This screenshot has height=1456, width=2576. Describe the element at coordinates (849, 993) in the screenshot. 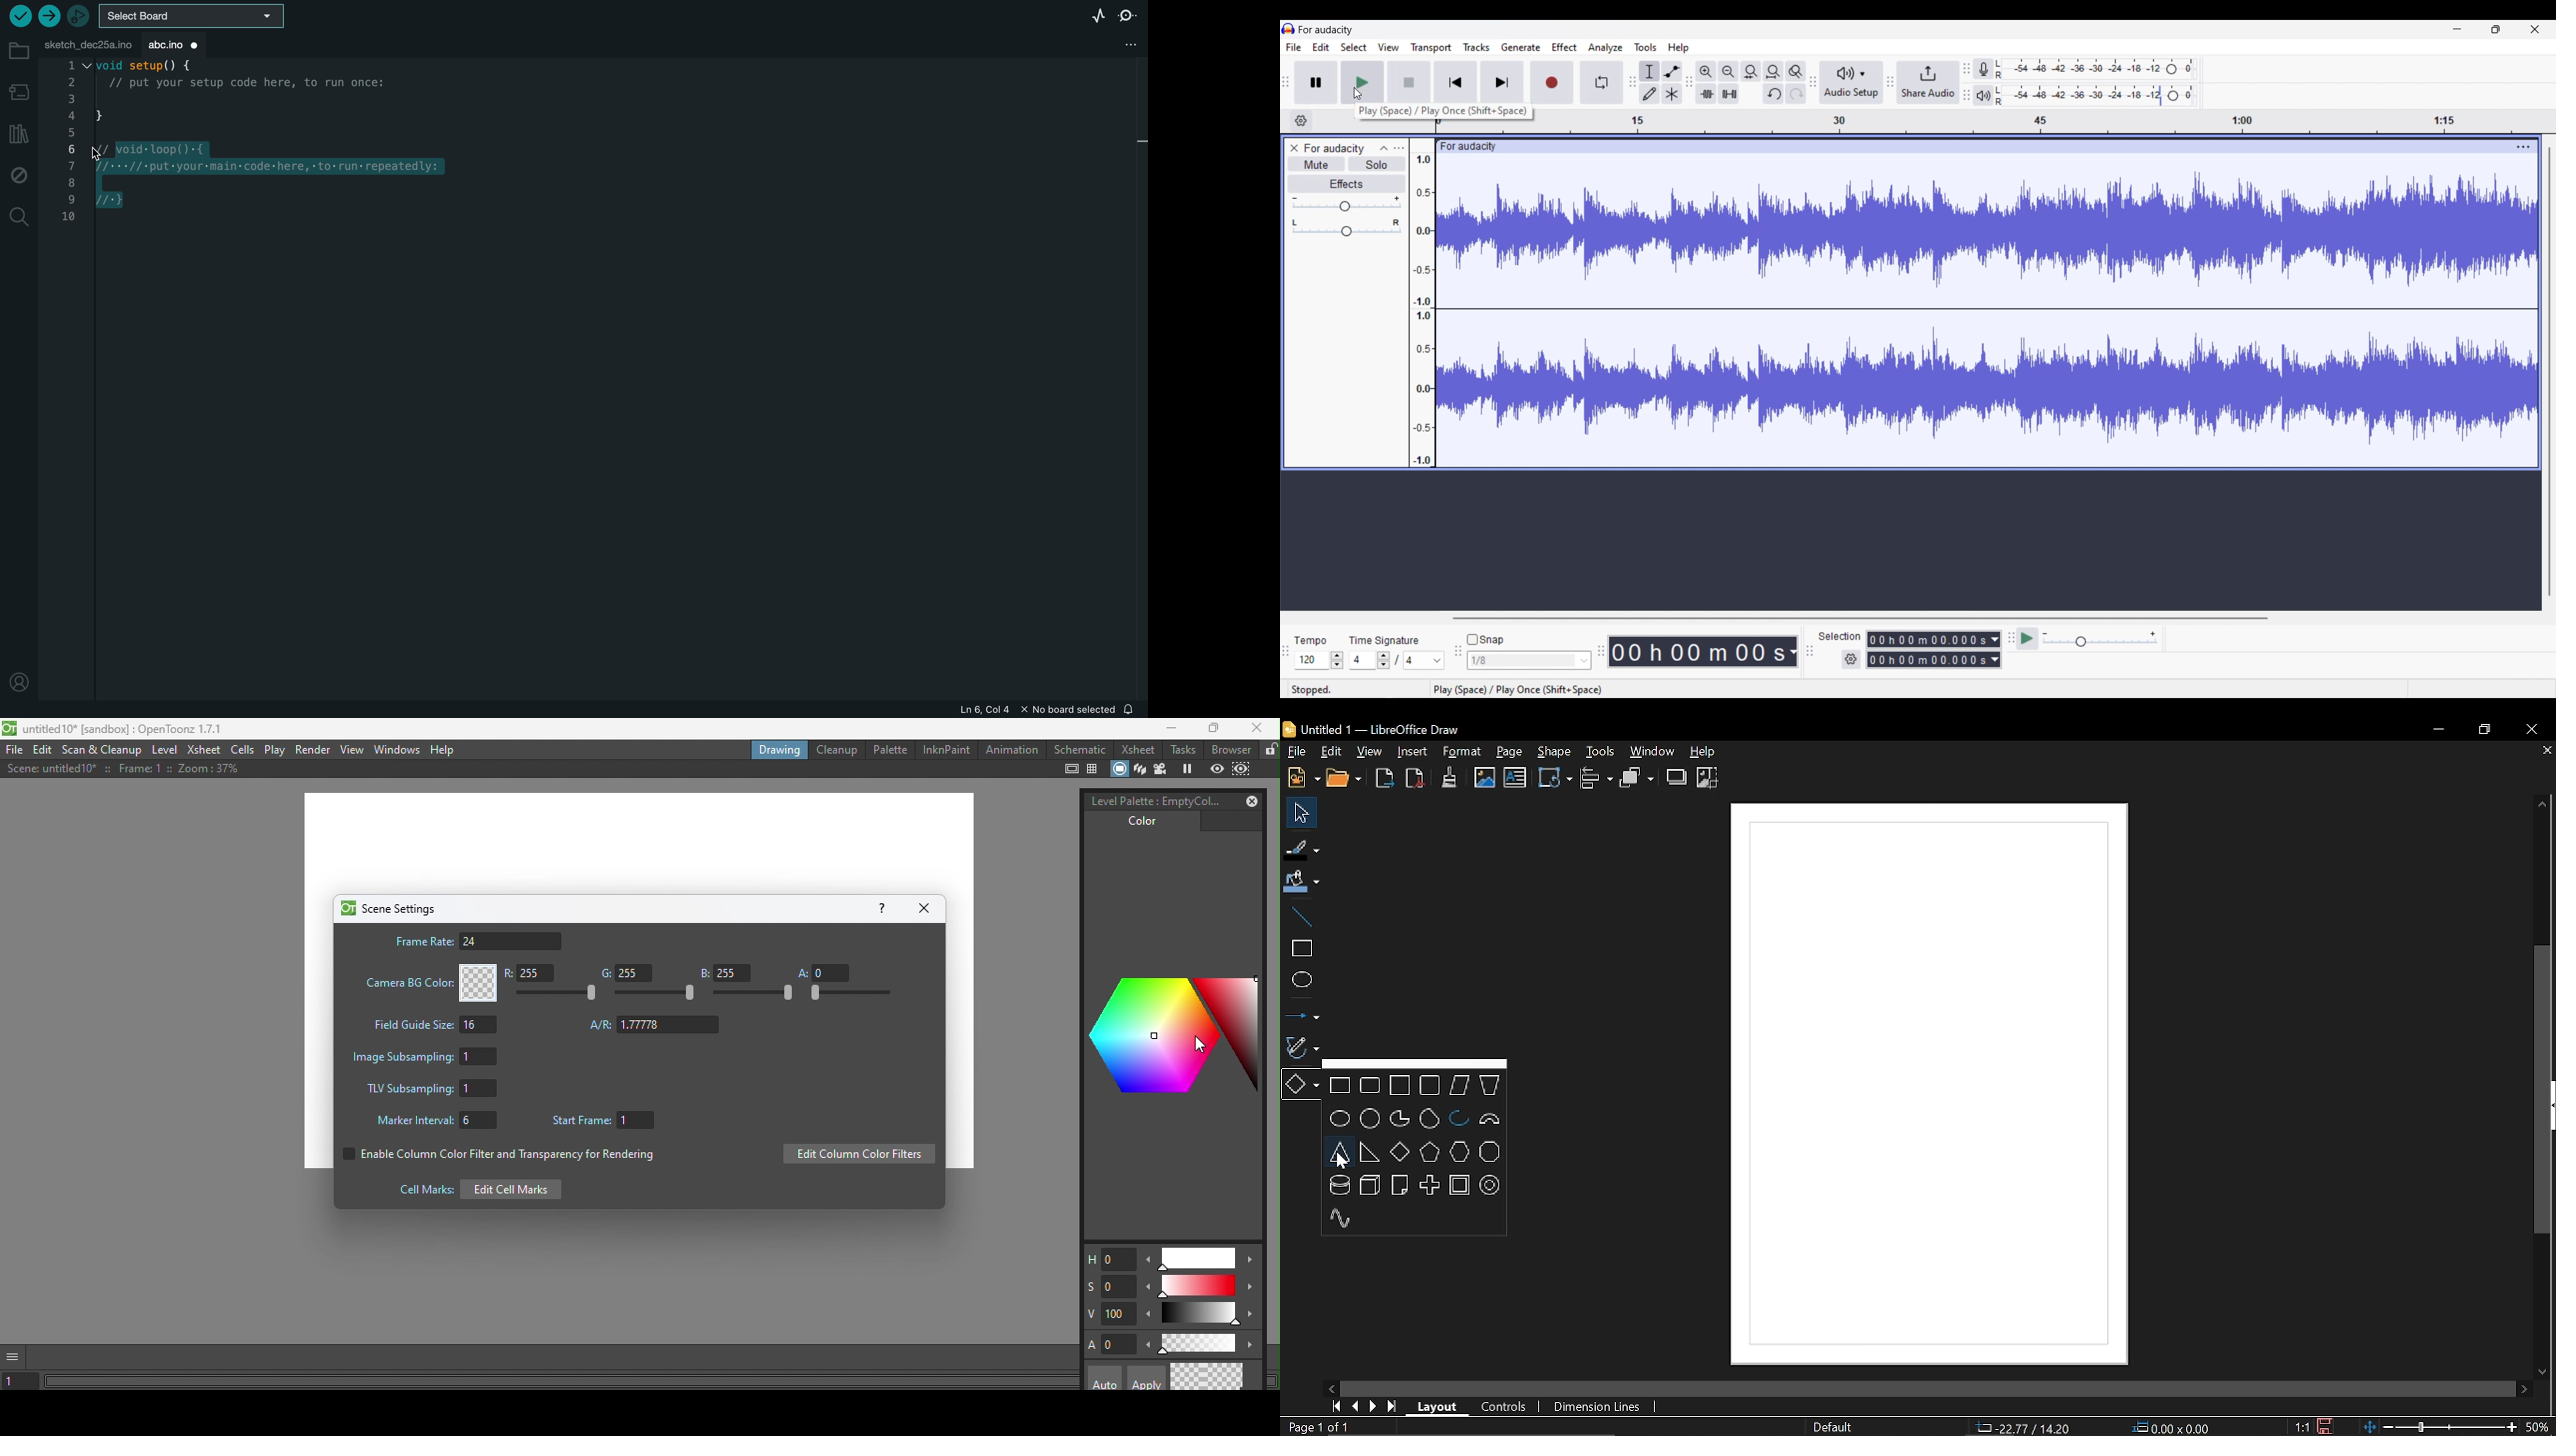

I see `Slide bar` at that location.